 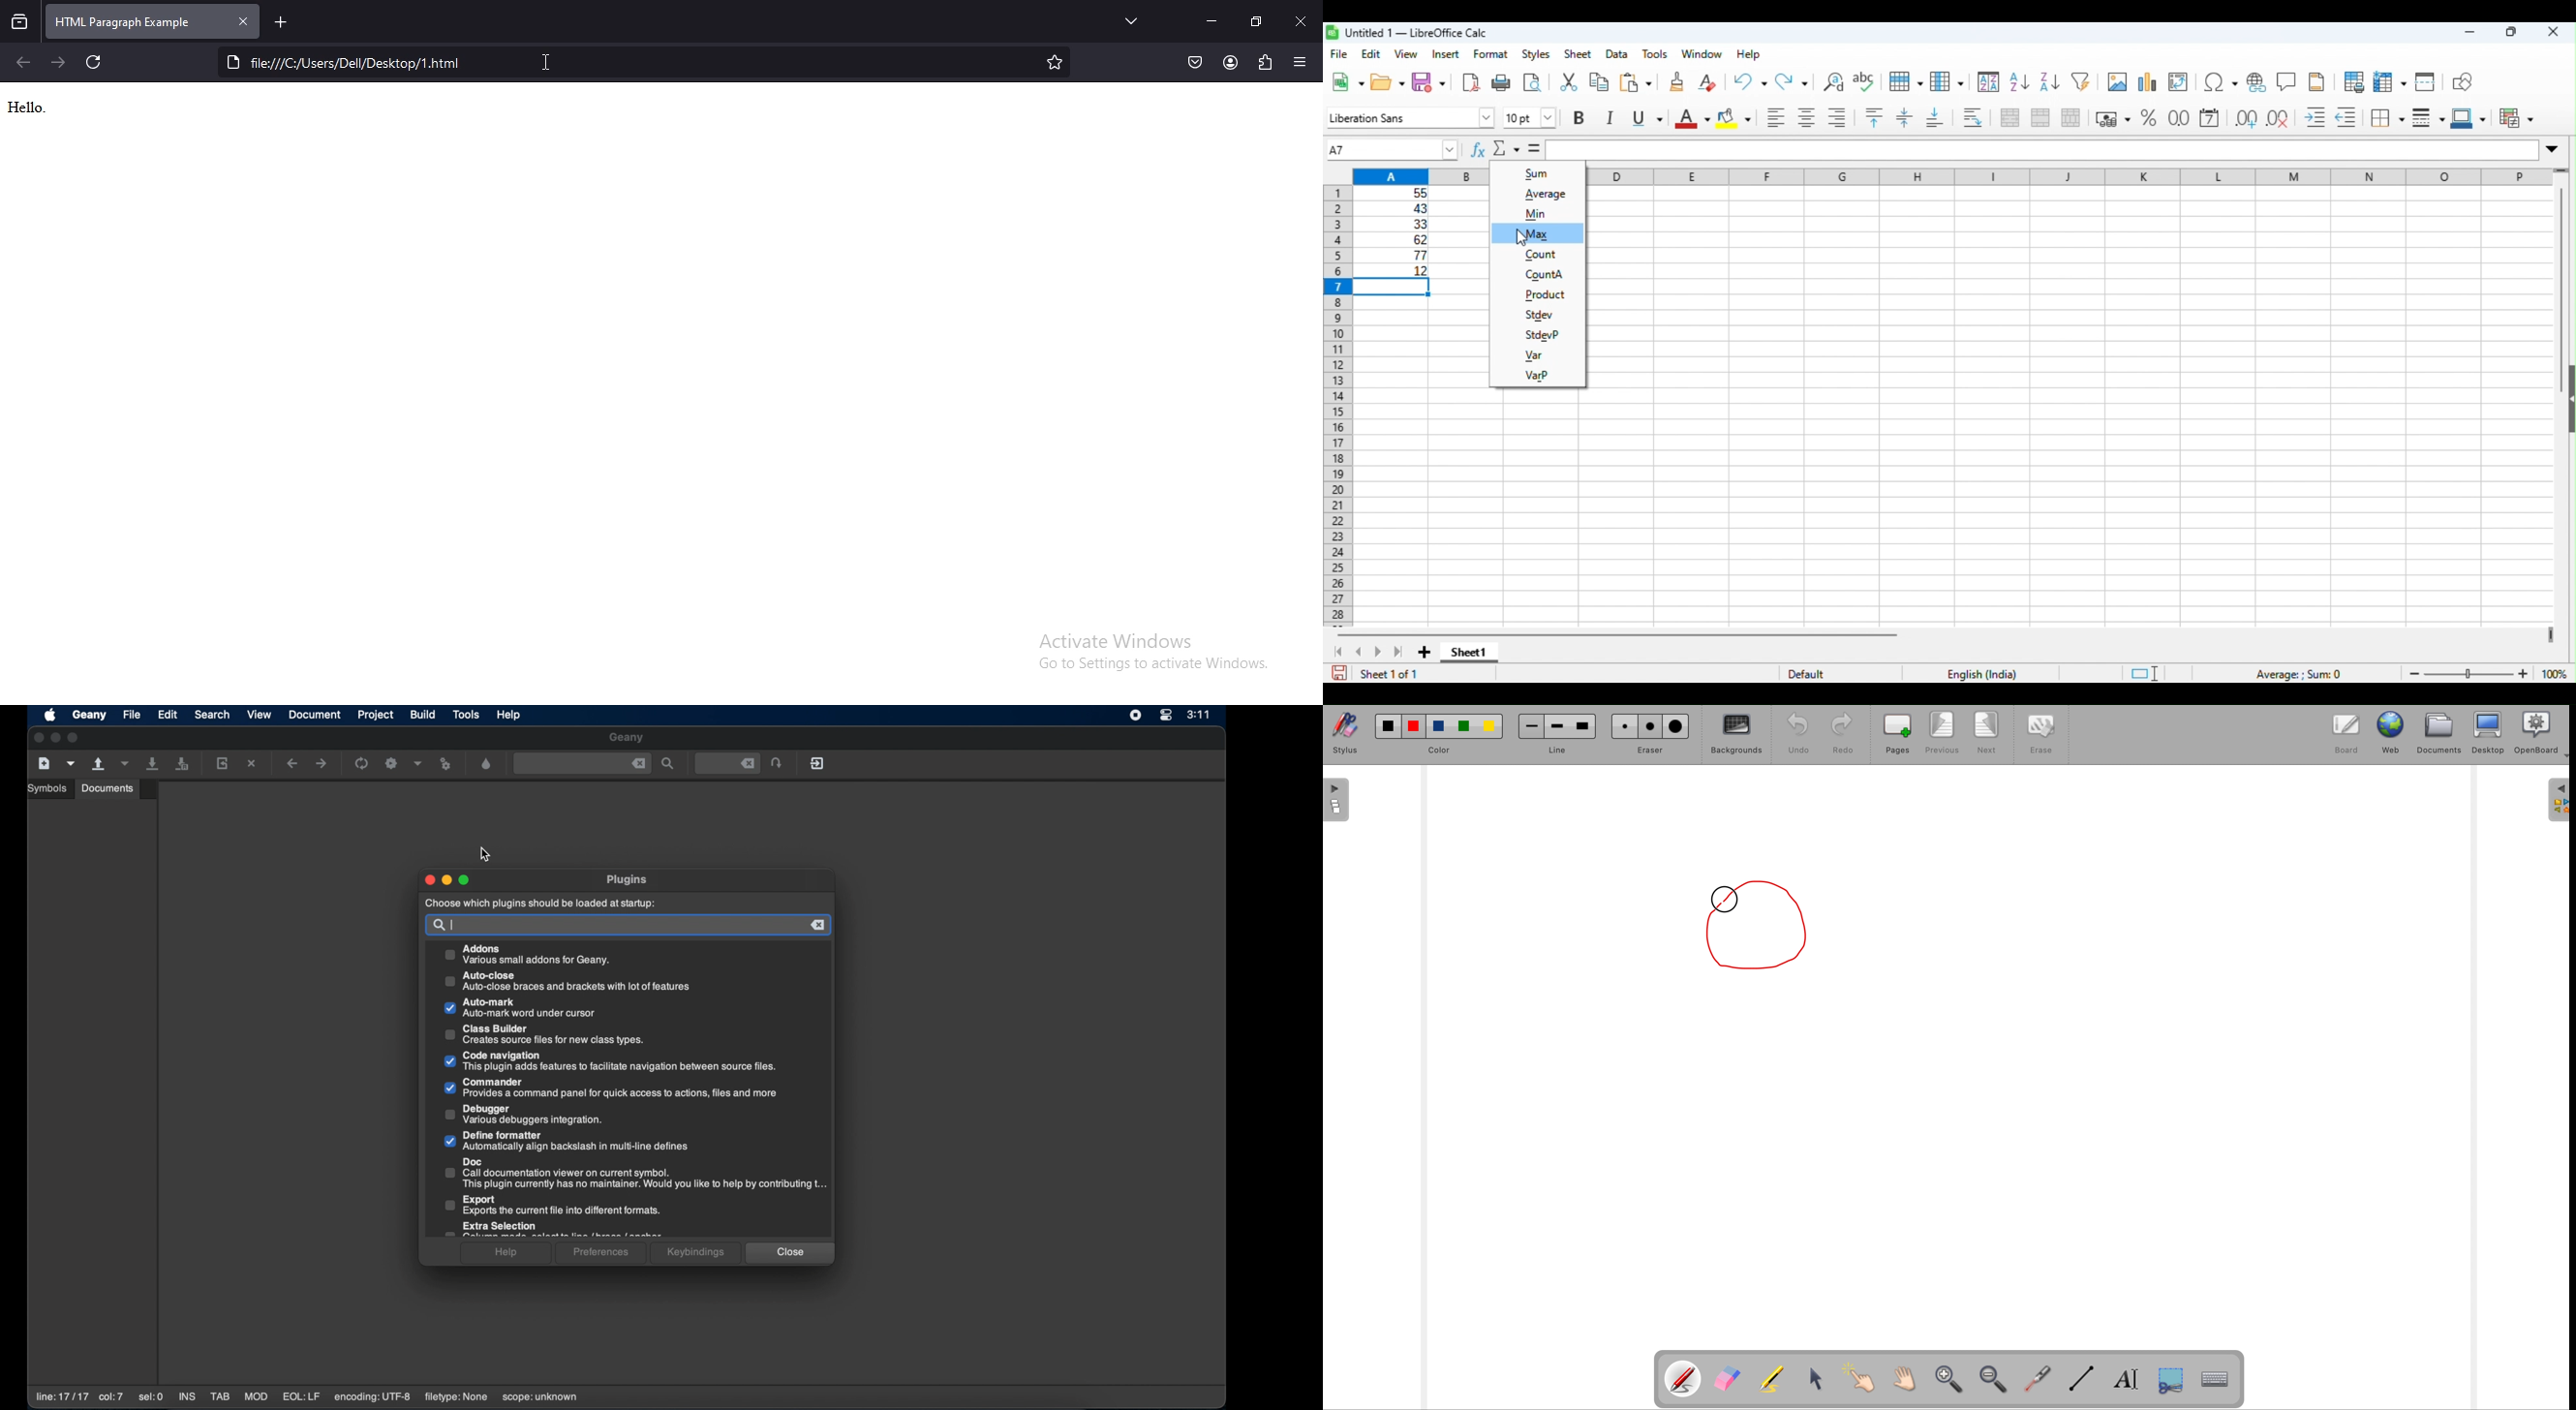 I want to click on cut, so click(x=1568, y=84).